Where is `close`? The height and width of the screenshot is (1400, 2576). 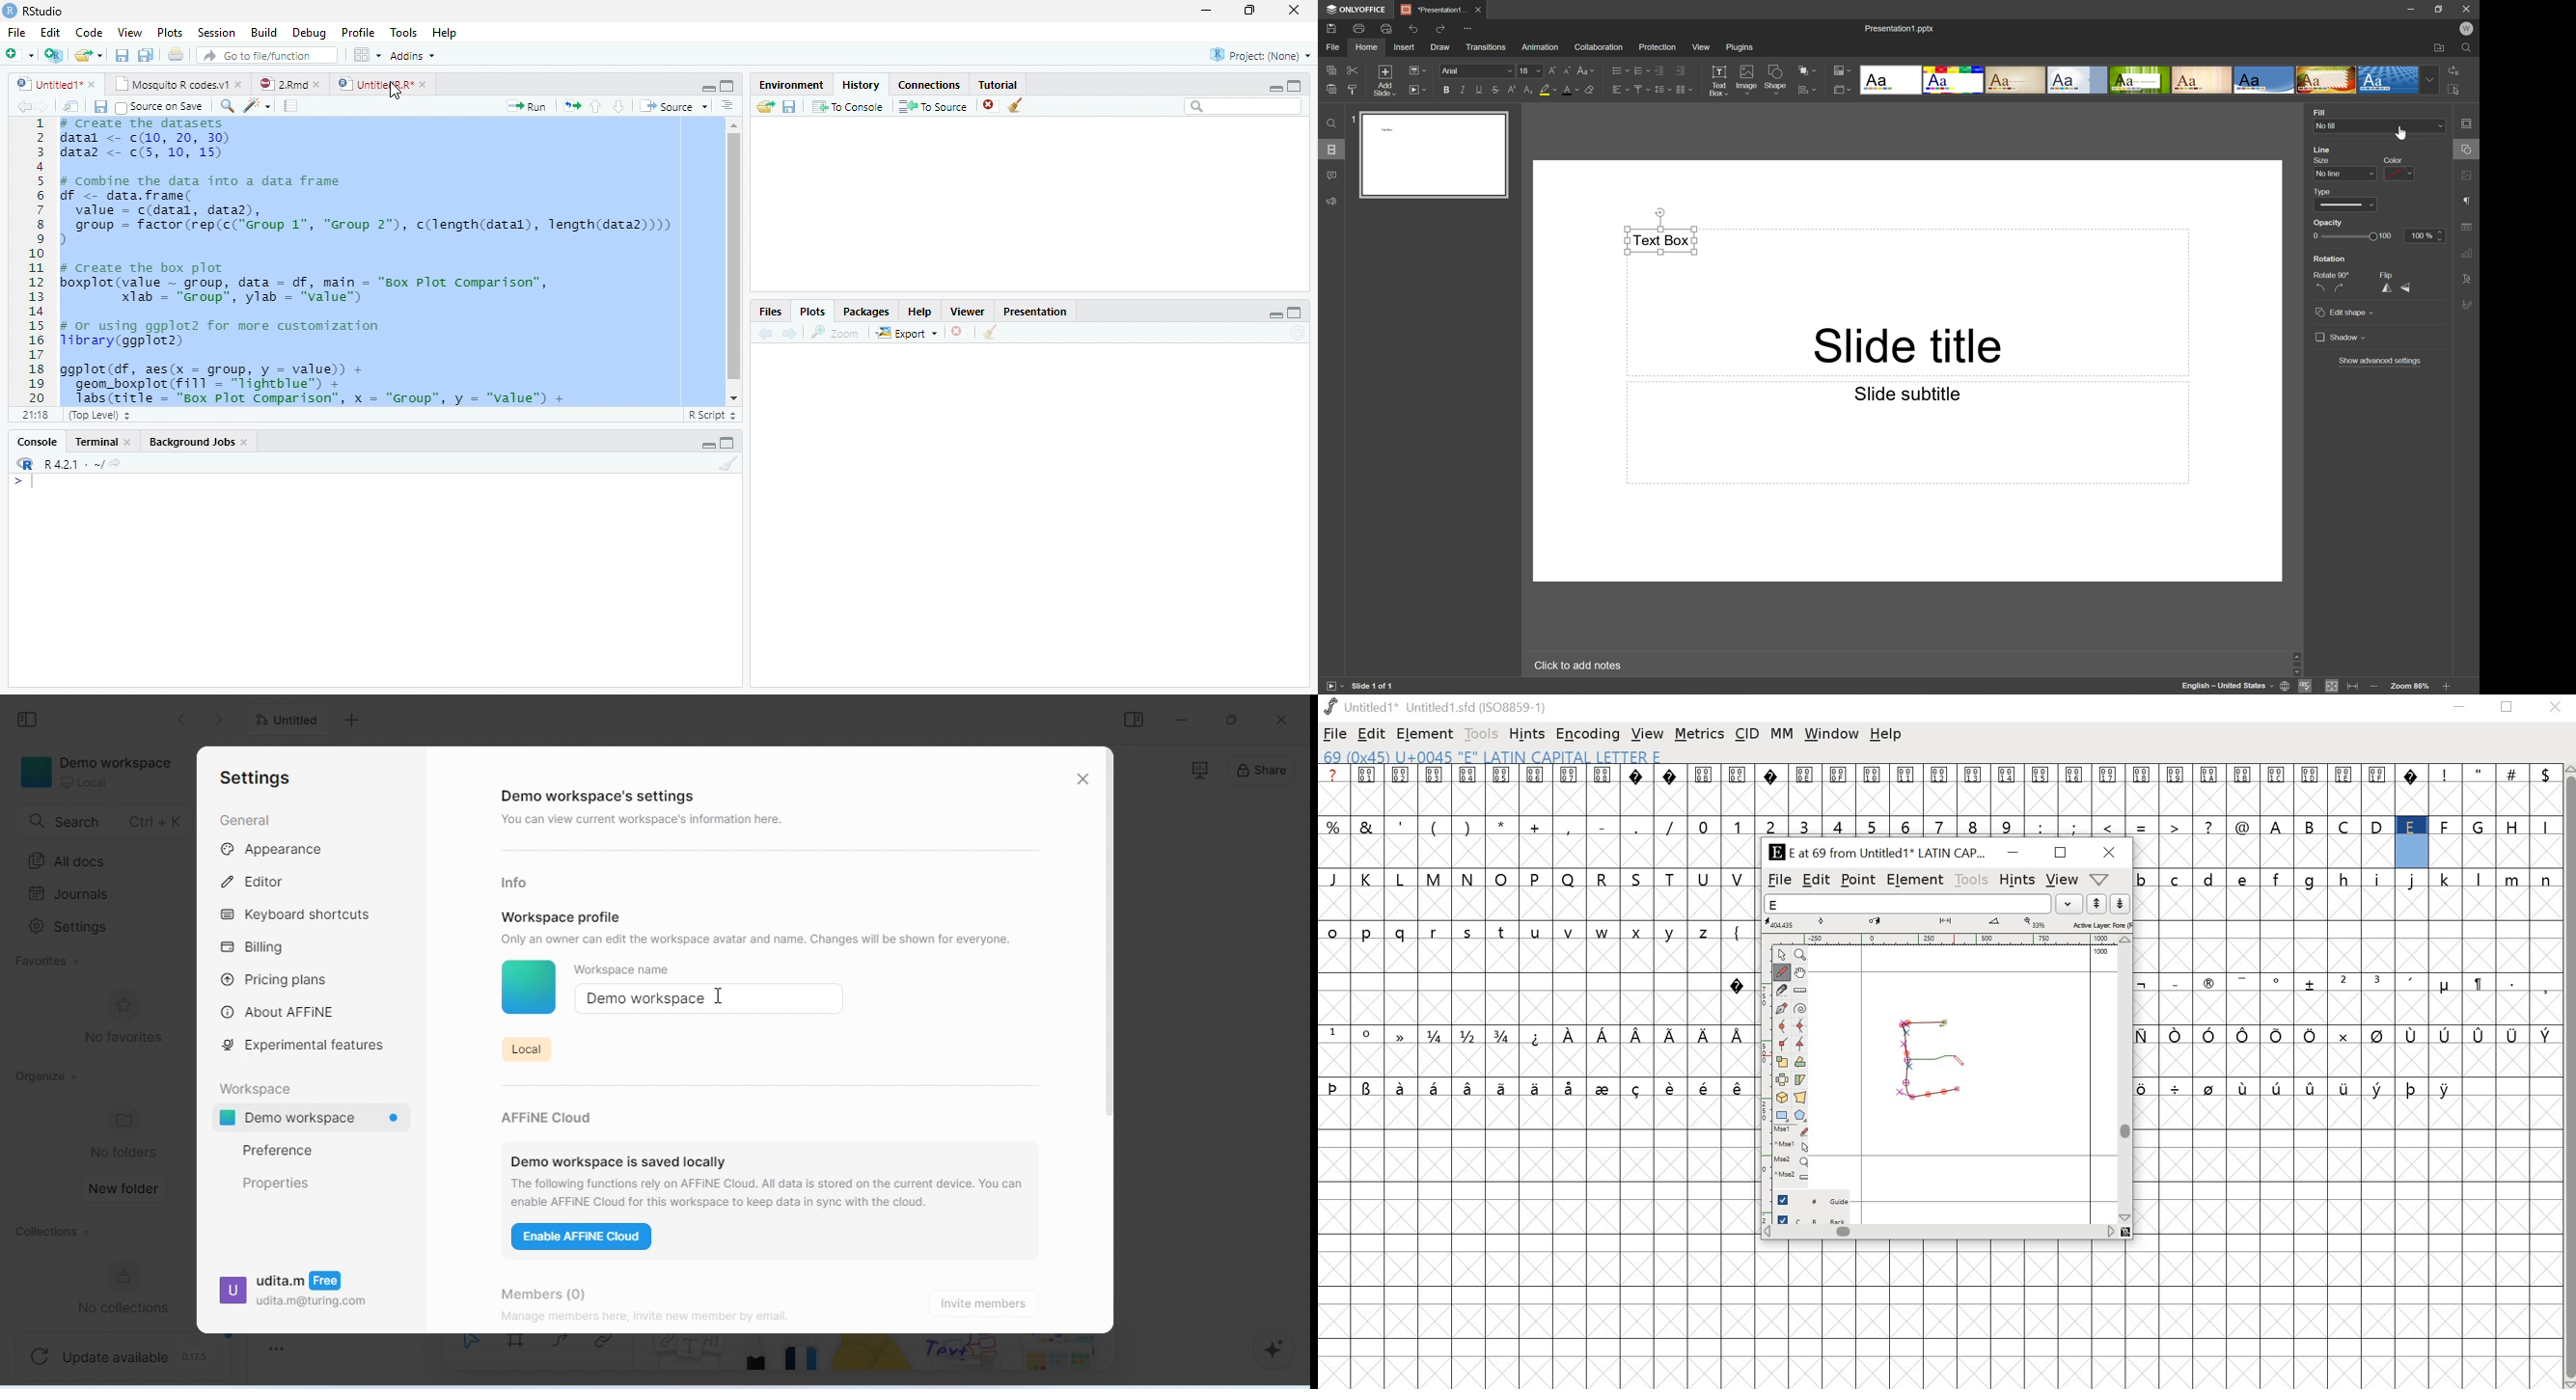
close is located at coordinates (92, 84).